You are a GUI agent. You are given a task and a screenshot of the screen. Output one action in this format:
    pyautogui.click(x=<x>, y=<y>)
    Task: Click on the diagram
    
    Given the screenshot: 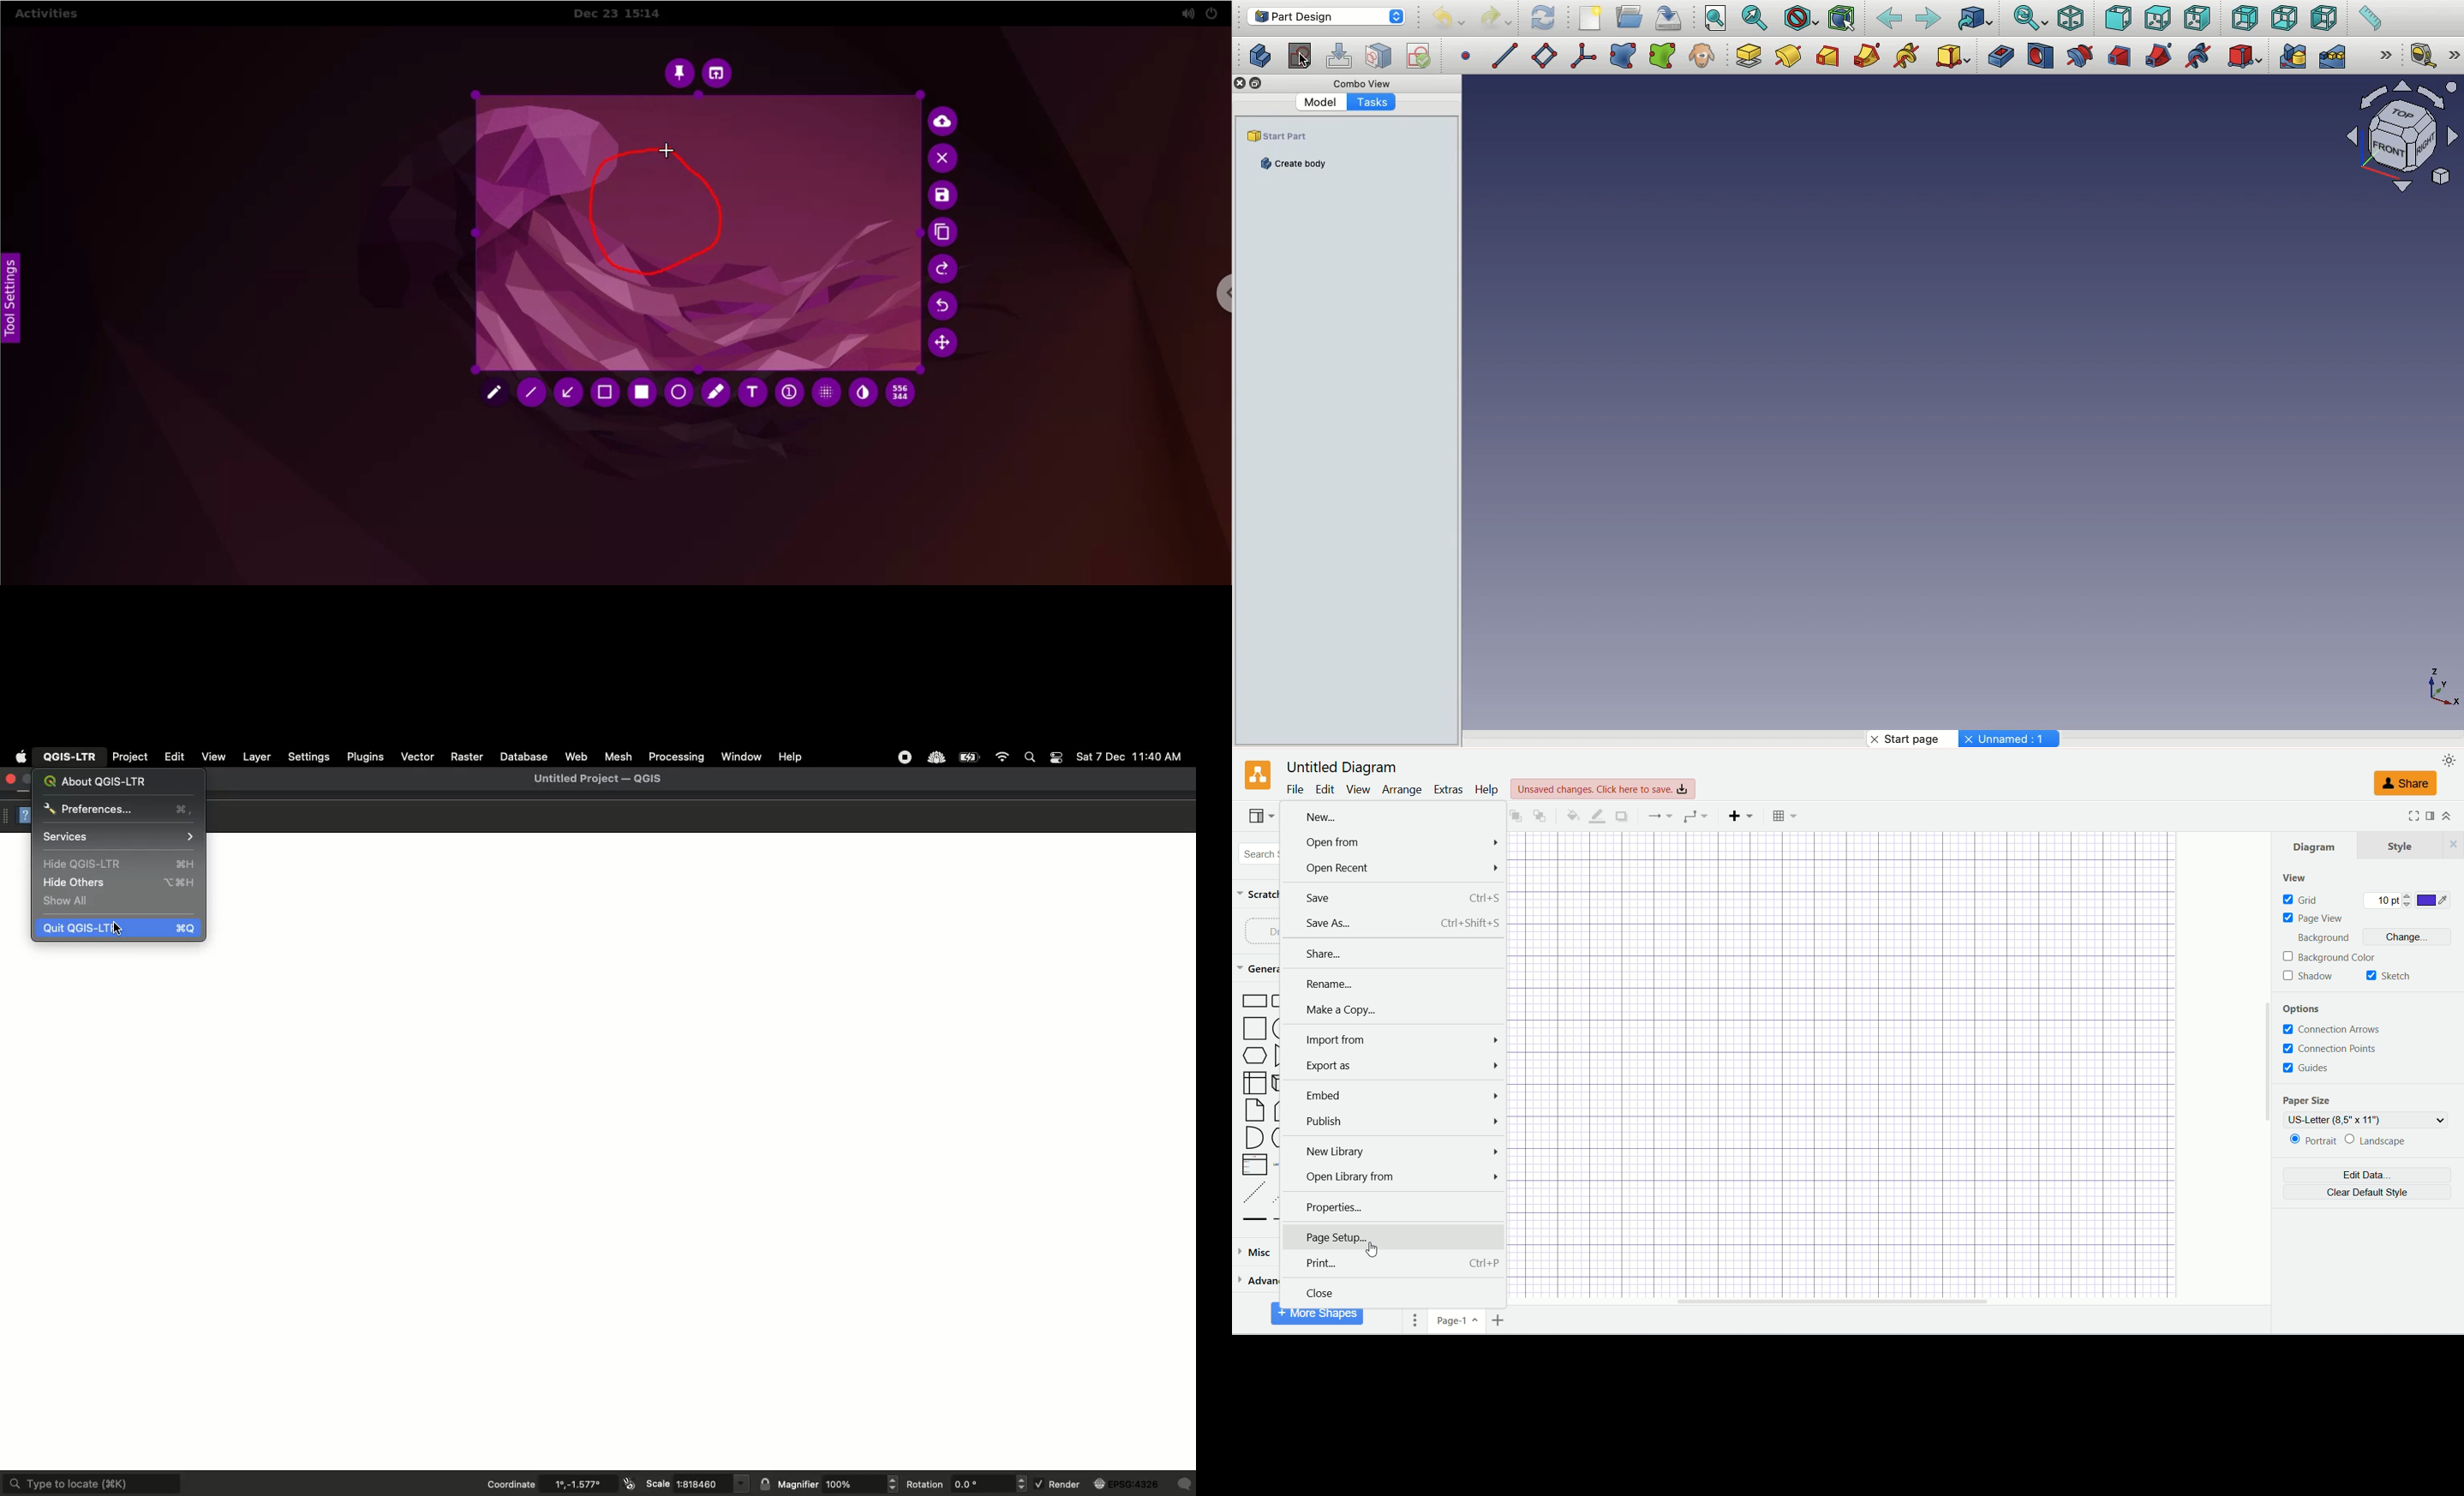 What is the action you would take?
    pyautogui.click(x=2316, y=845)
    